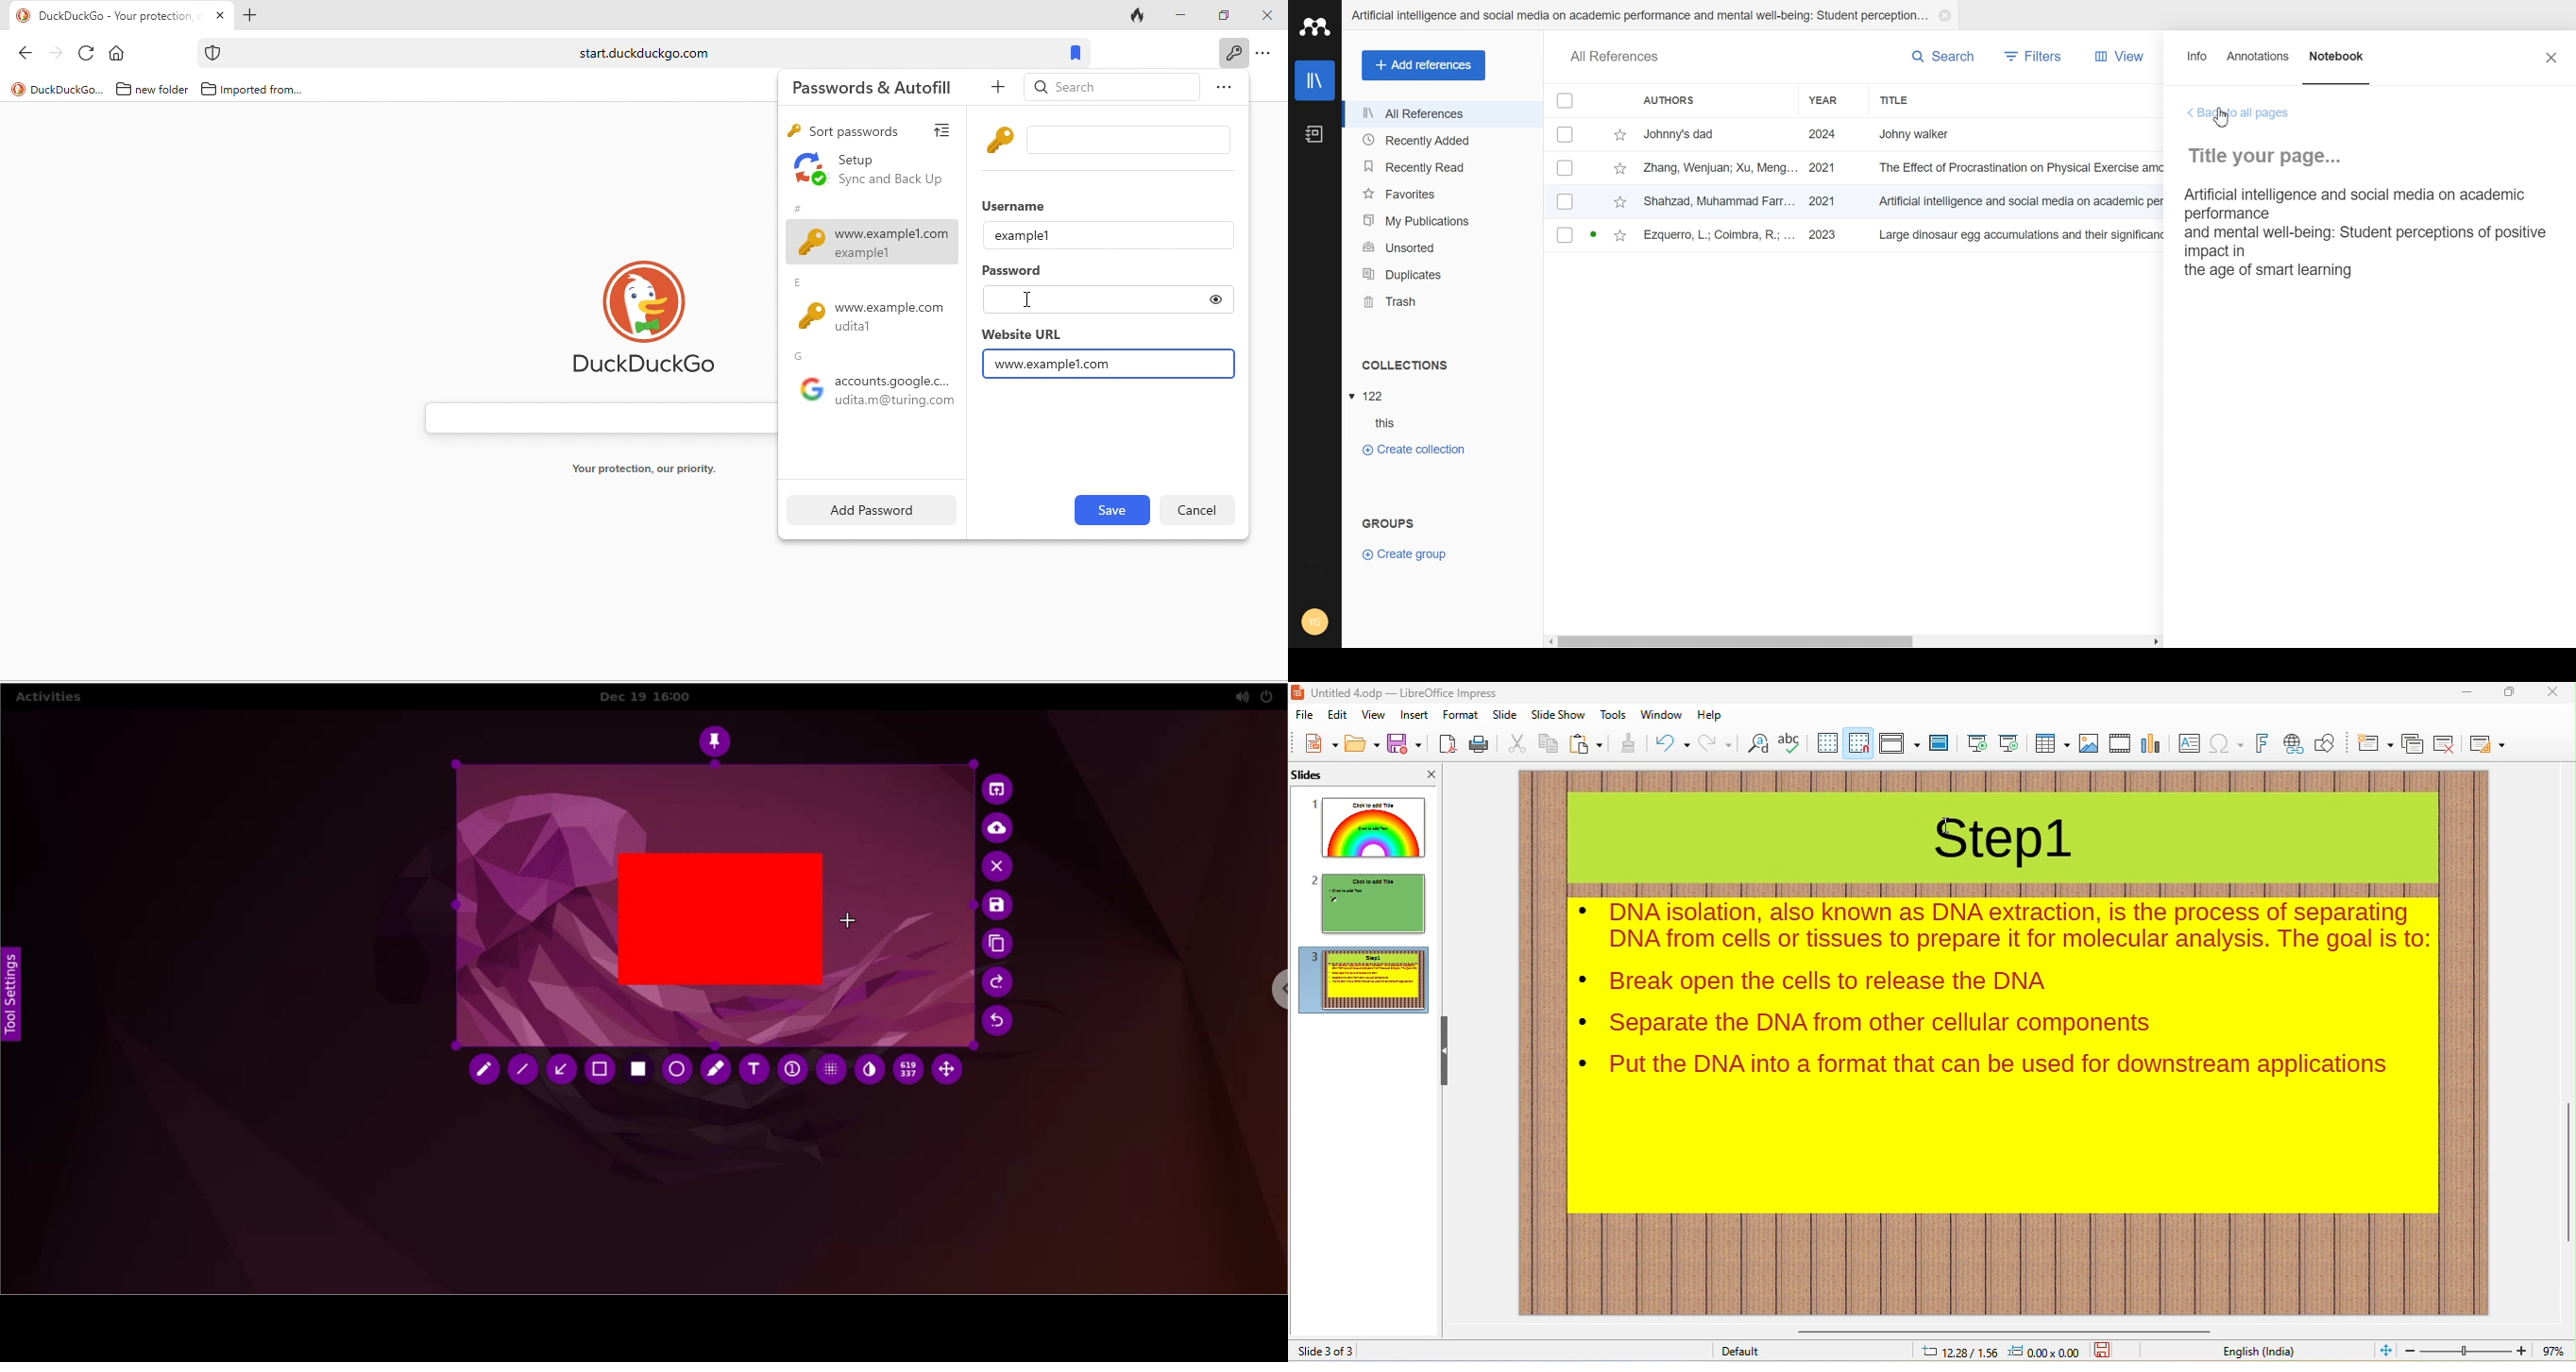 This screenshot has height=1372, width=2576. What do you see at coordinates (1449, 1056) in the screenshot?
I see `hide` at bounding box center [1449, 1056].